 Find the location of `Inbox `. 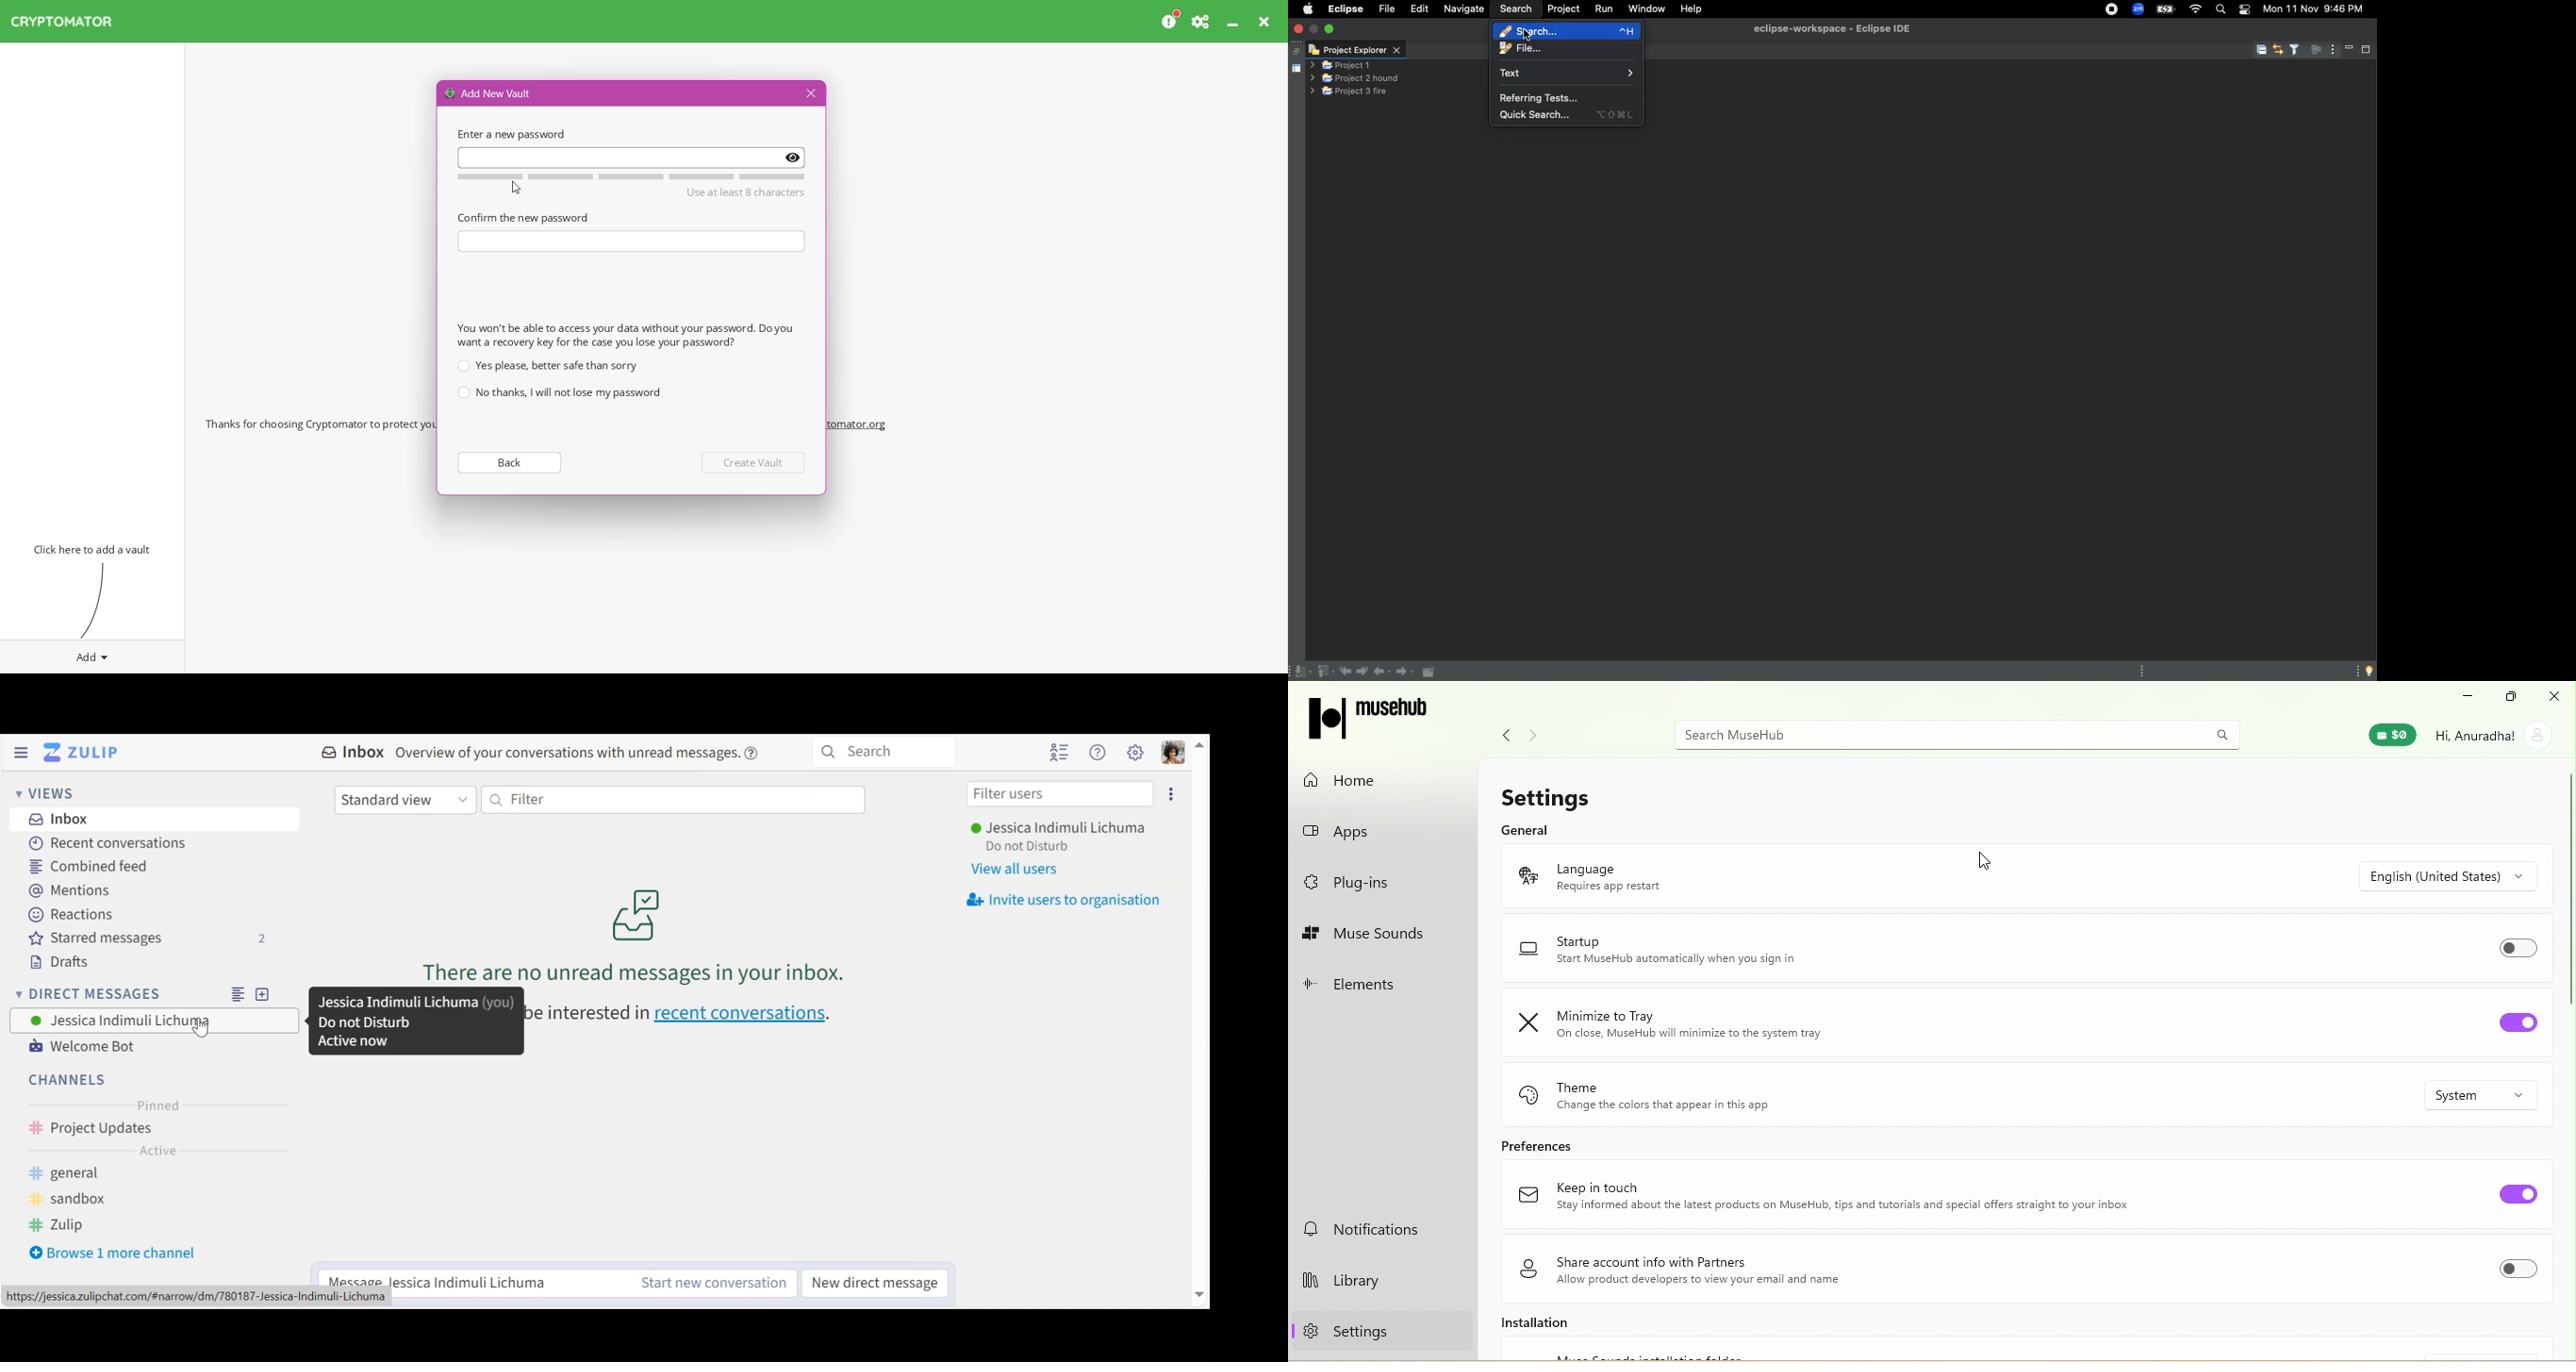

Inbox  is located at coordinates (540, 752).